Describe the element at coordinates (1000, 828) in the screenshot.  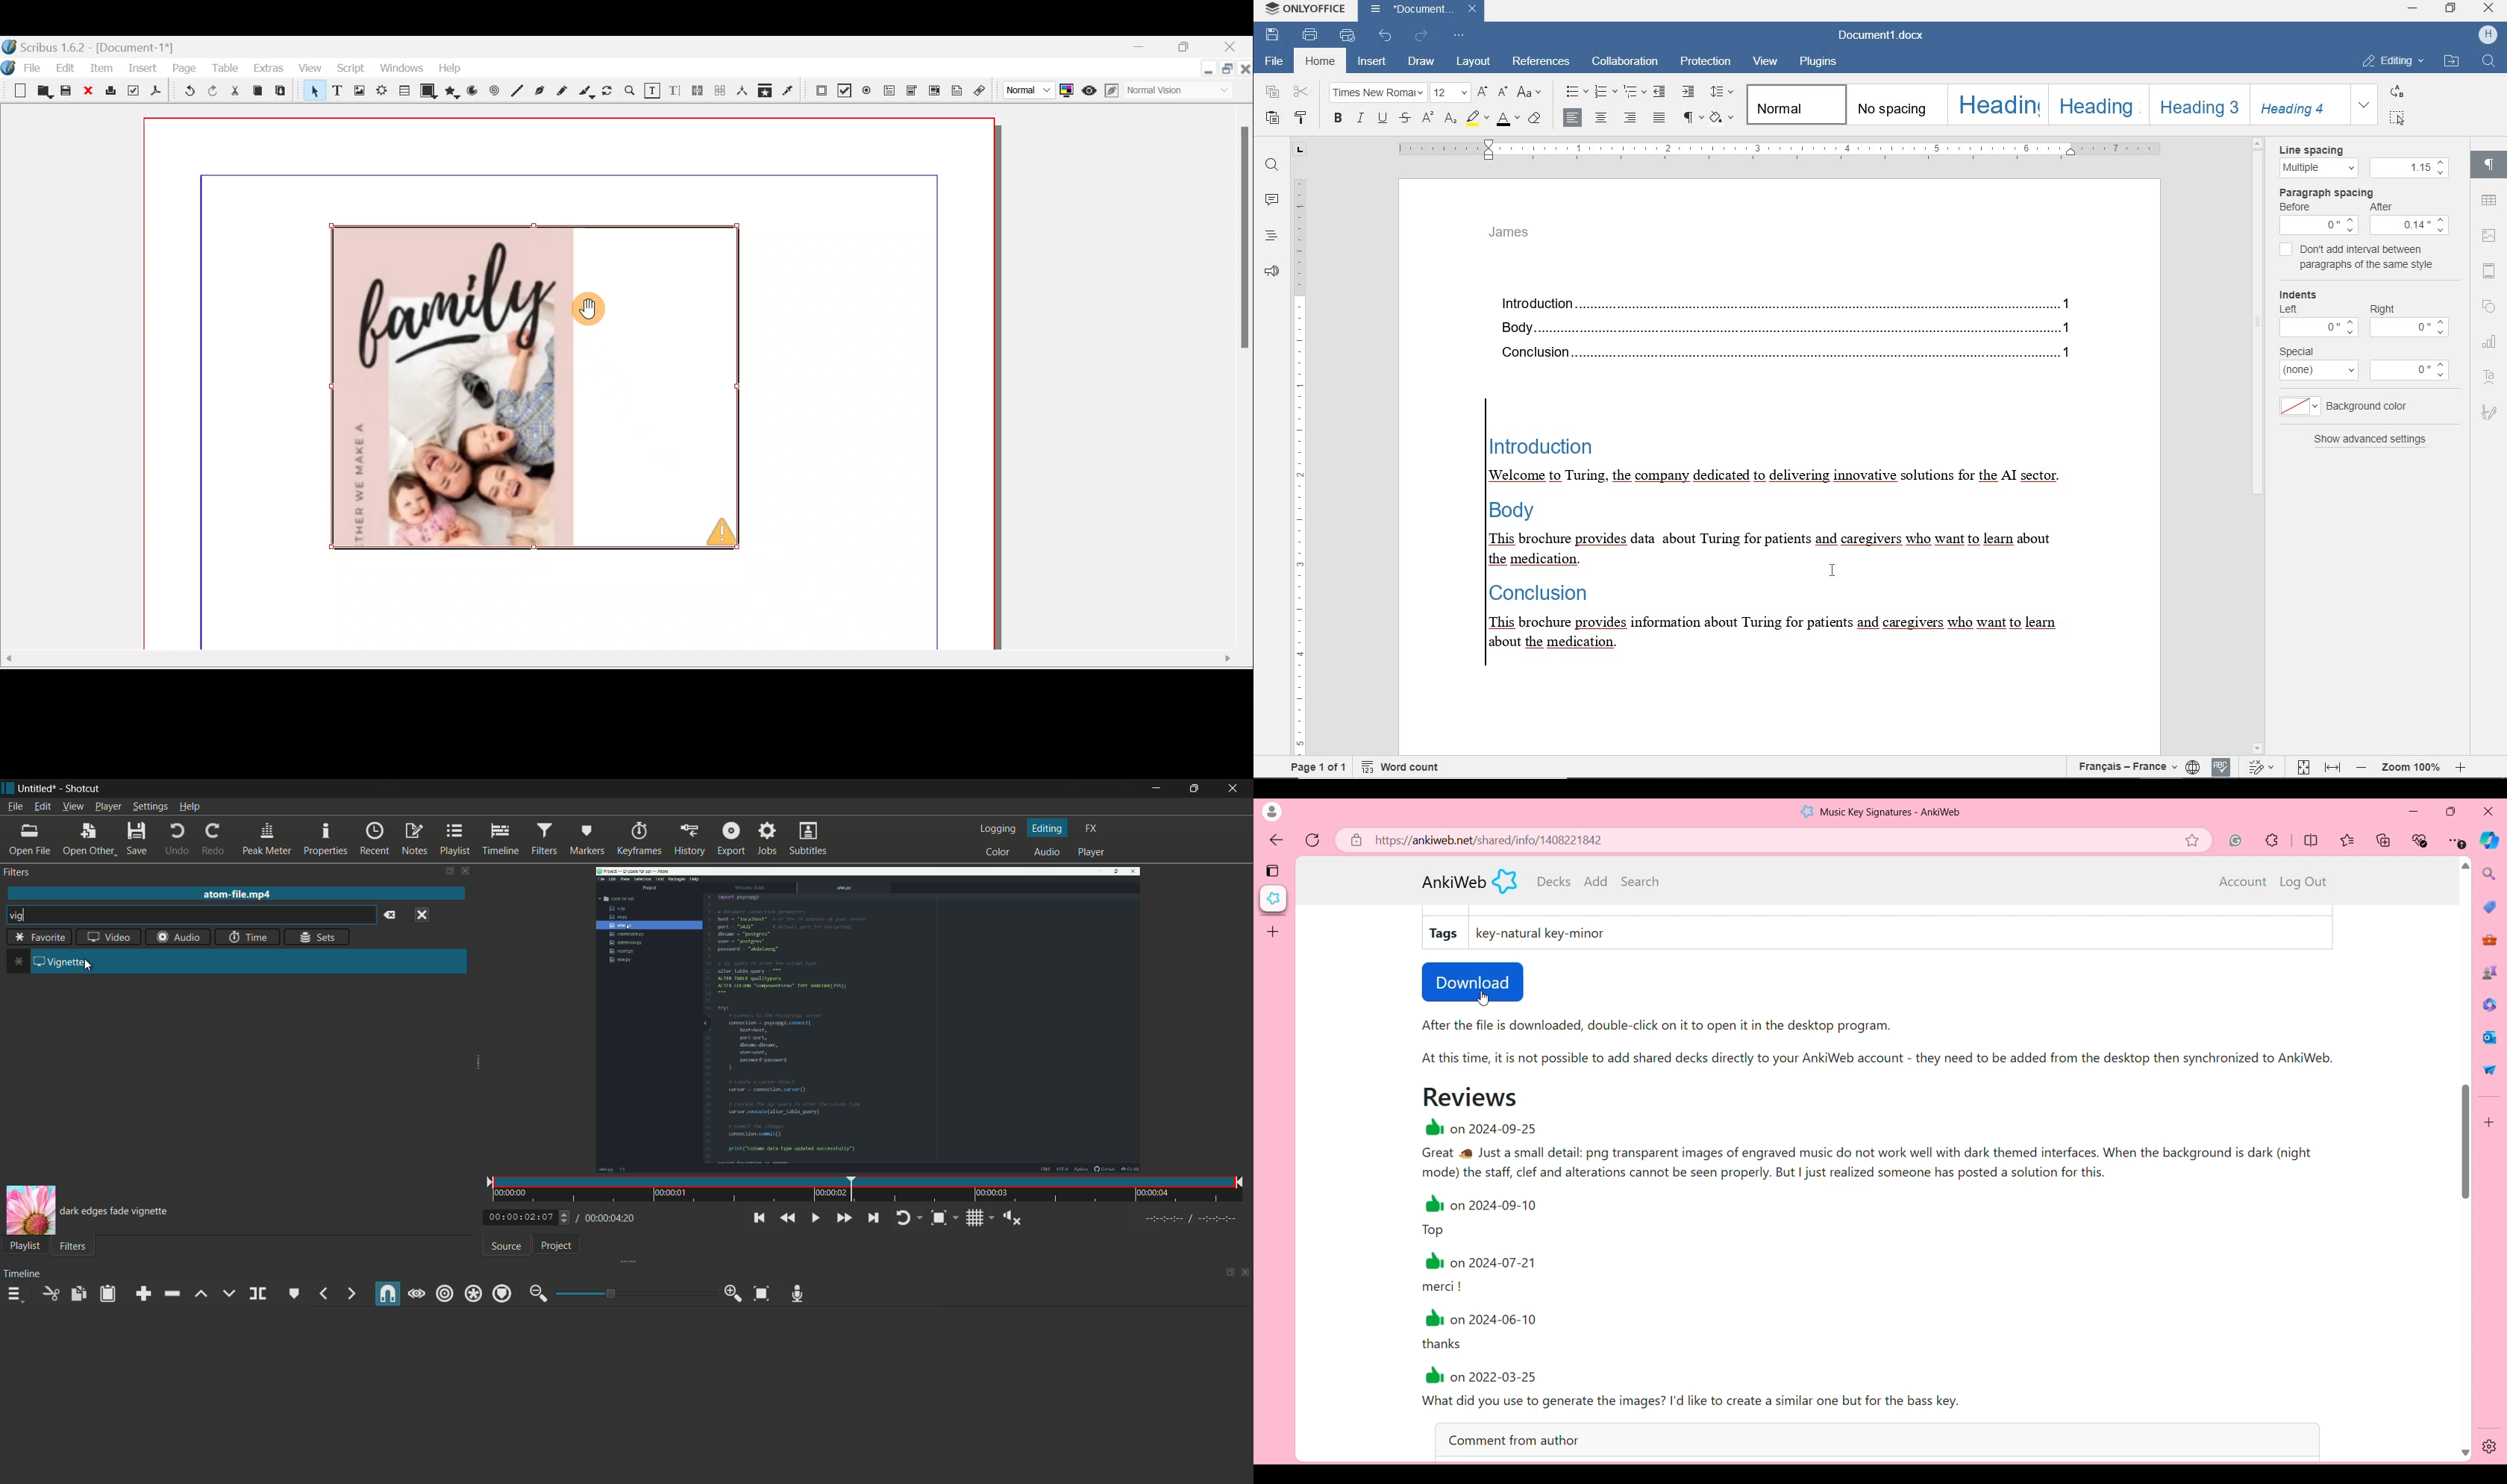
I see `logging` at that location.